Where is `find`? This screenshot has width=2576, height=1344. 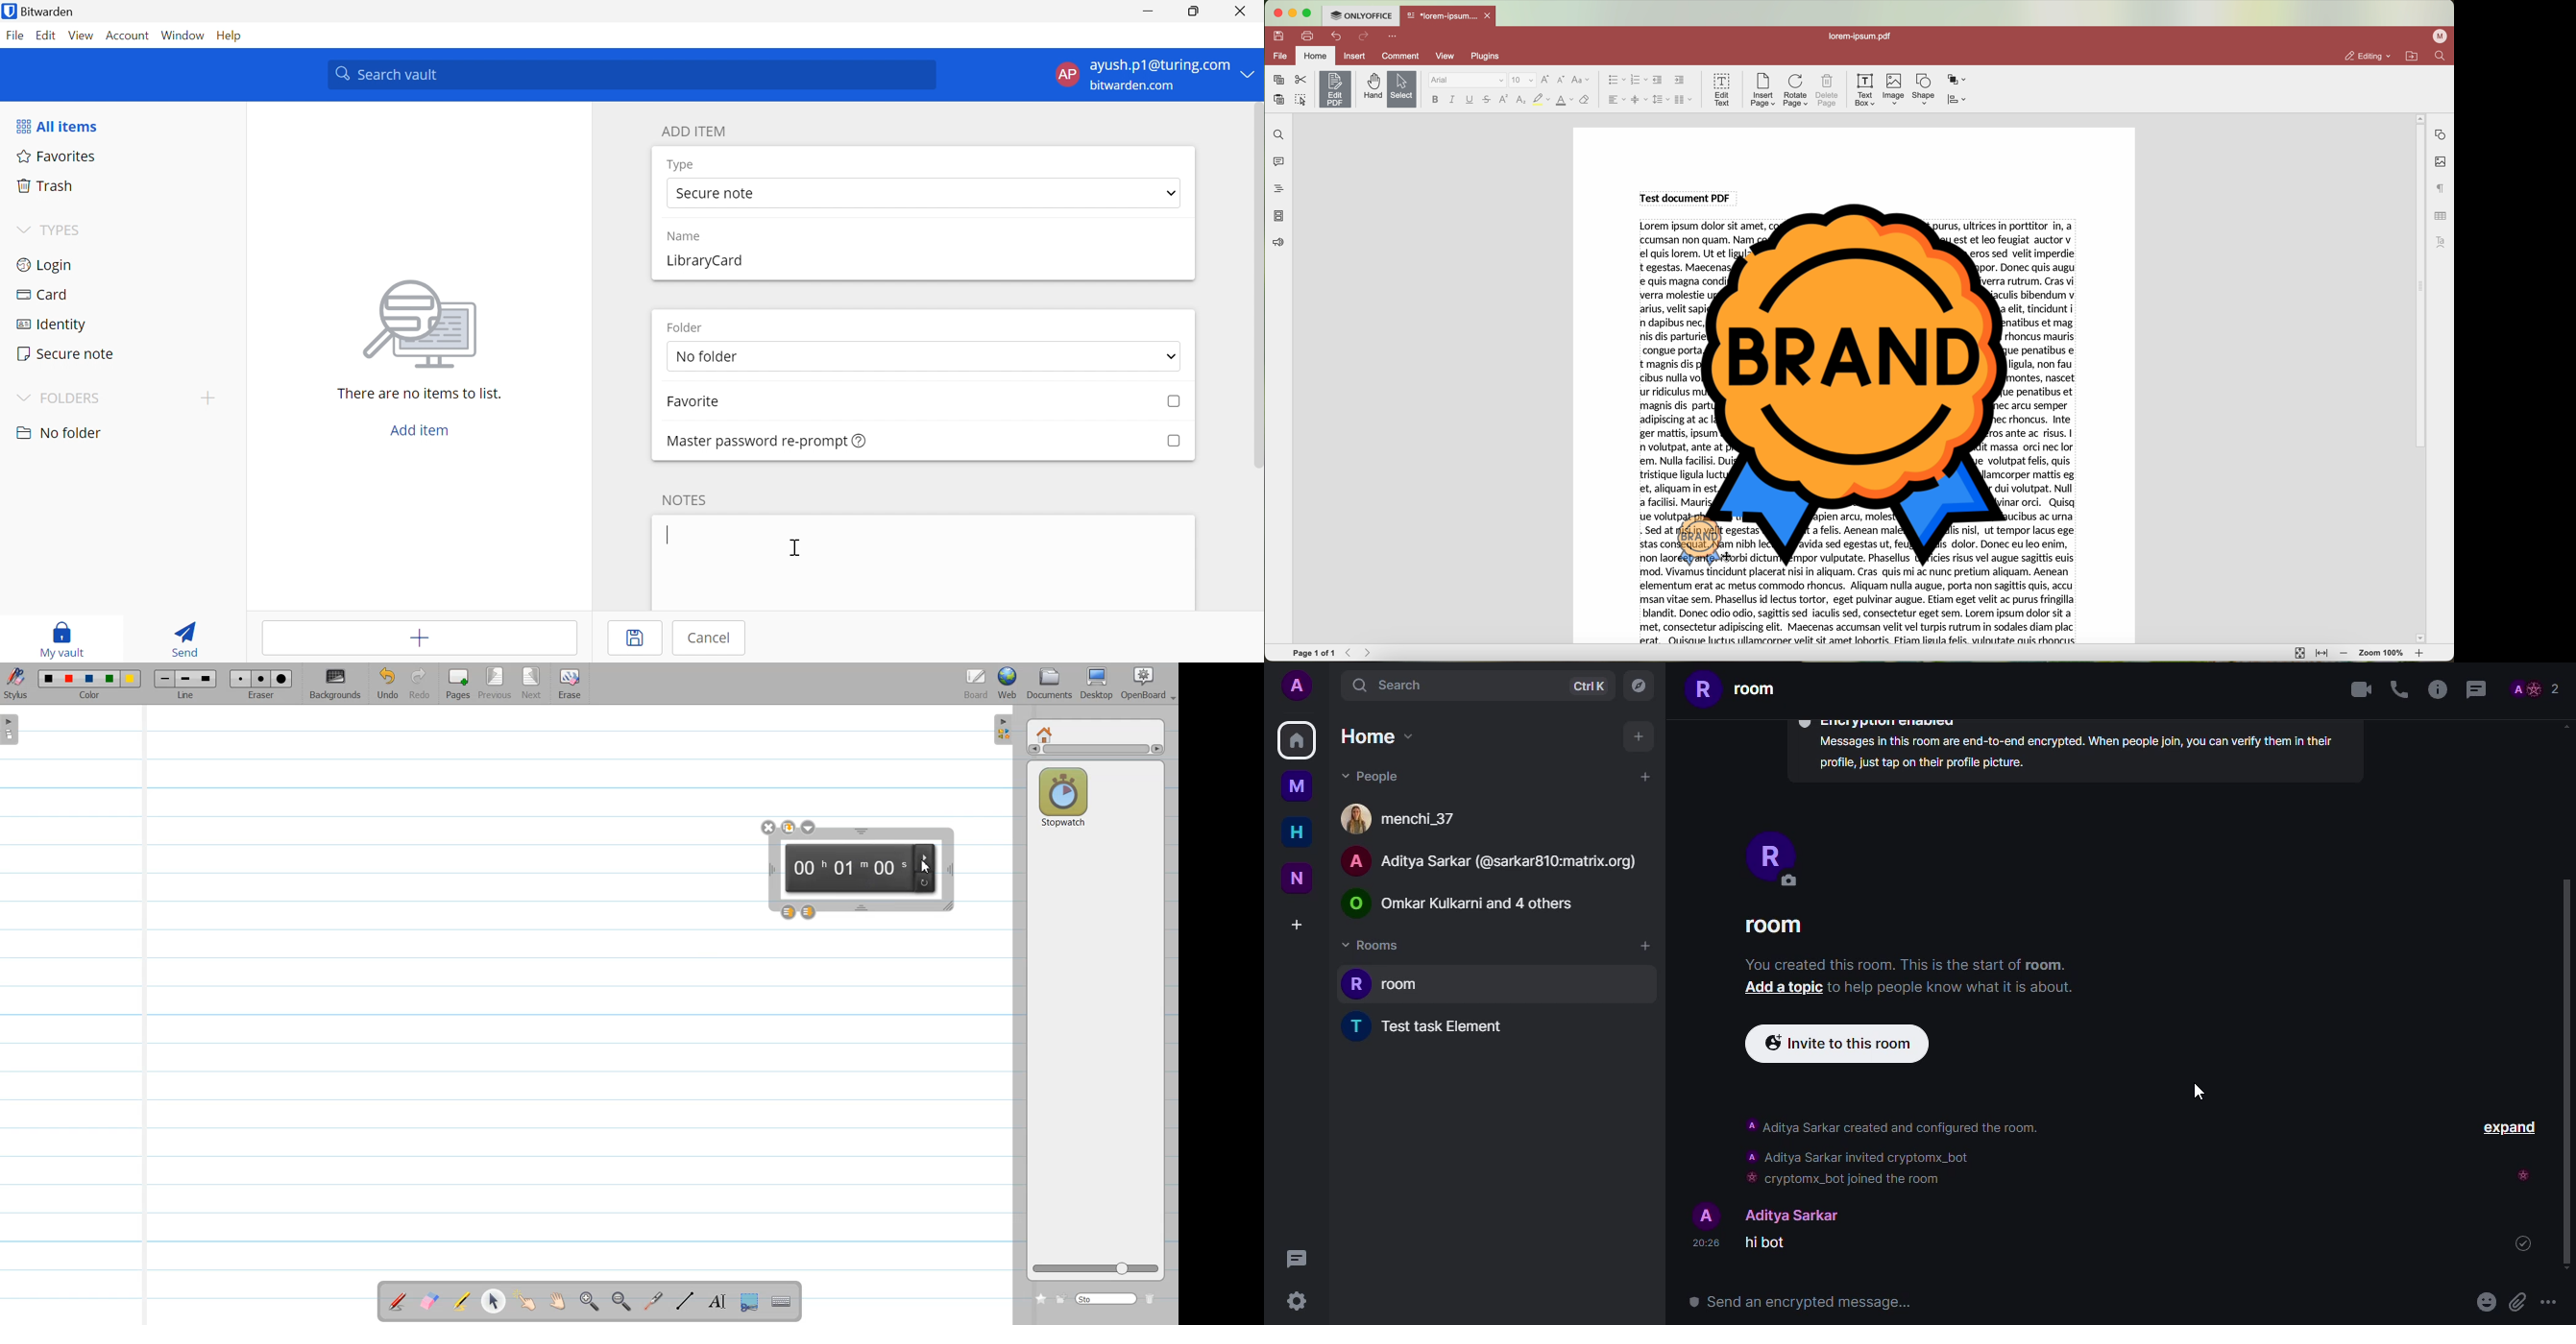 find is located at coordinates (2441, 55).